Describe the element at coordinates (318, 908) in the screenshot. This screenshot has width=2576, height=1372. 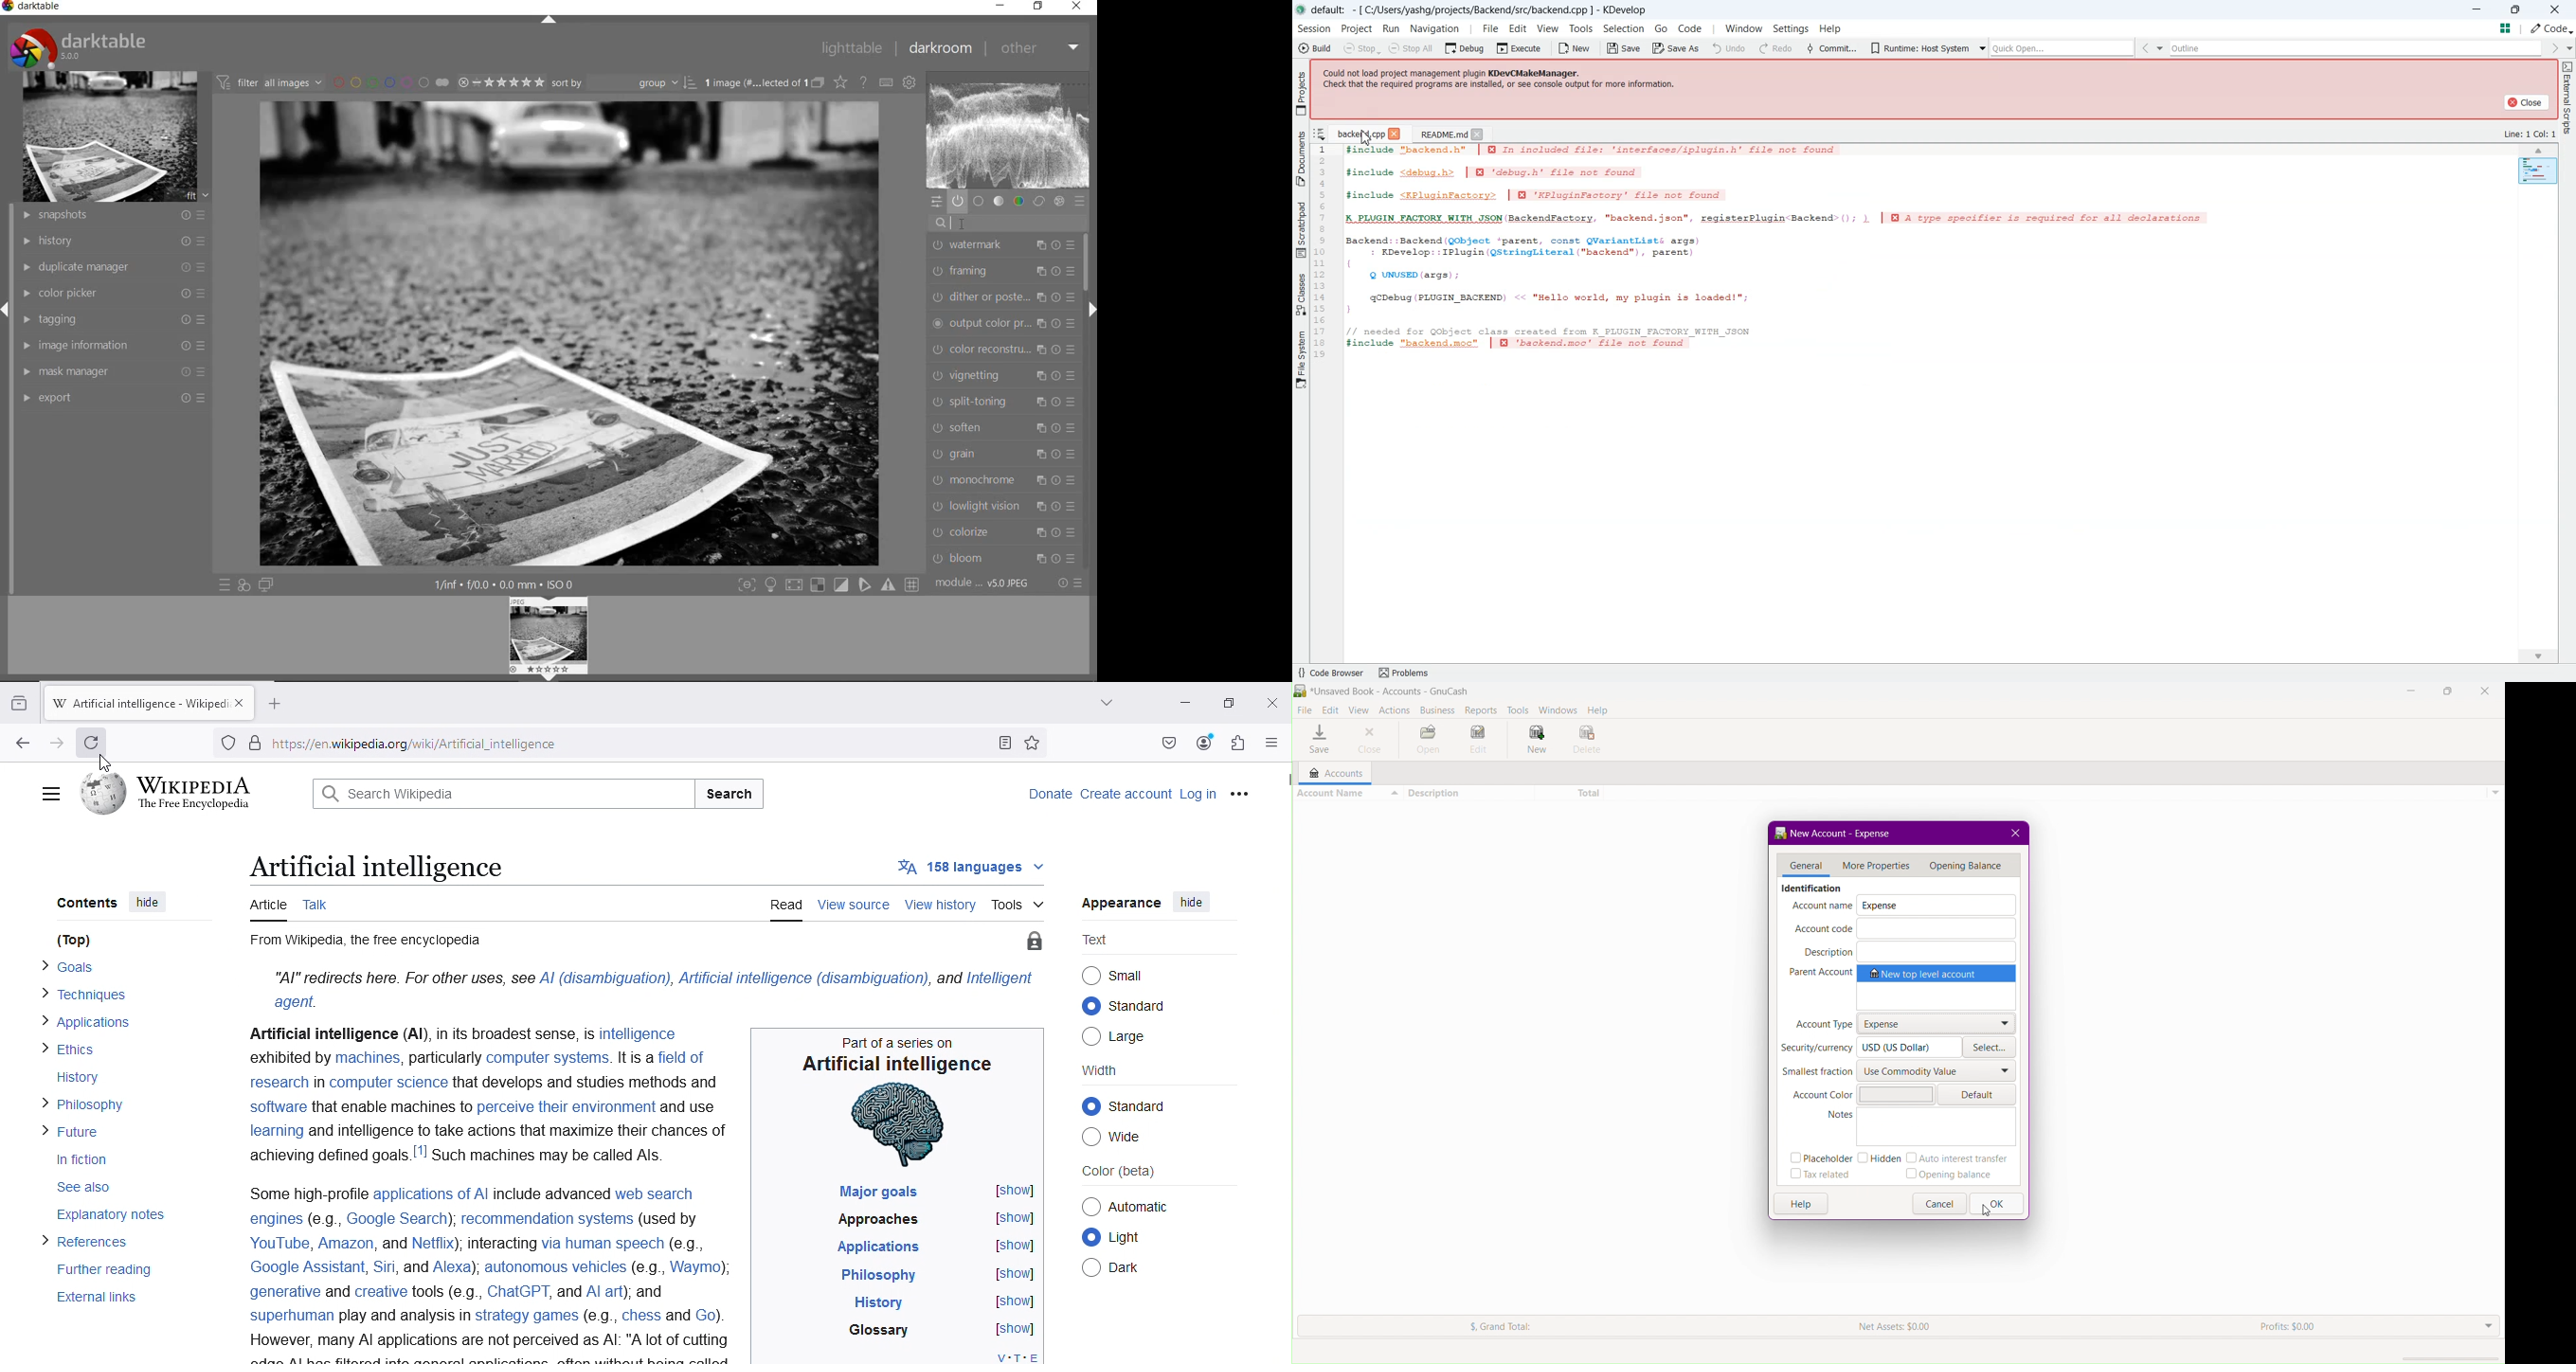
I see `Talk` at that location.